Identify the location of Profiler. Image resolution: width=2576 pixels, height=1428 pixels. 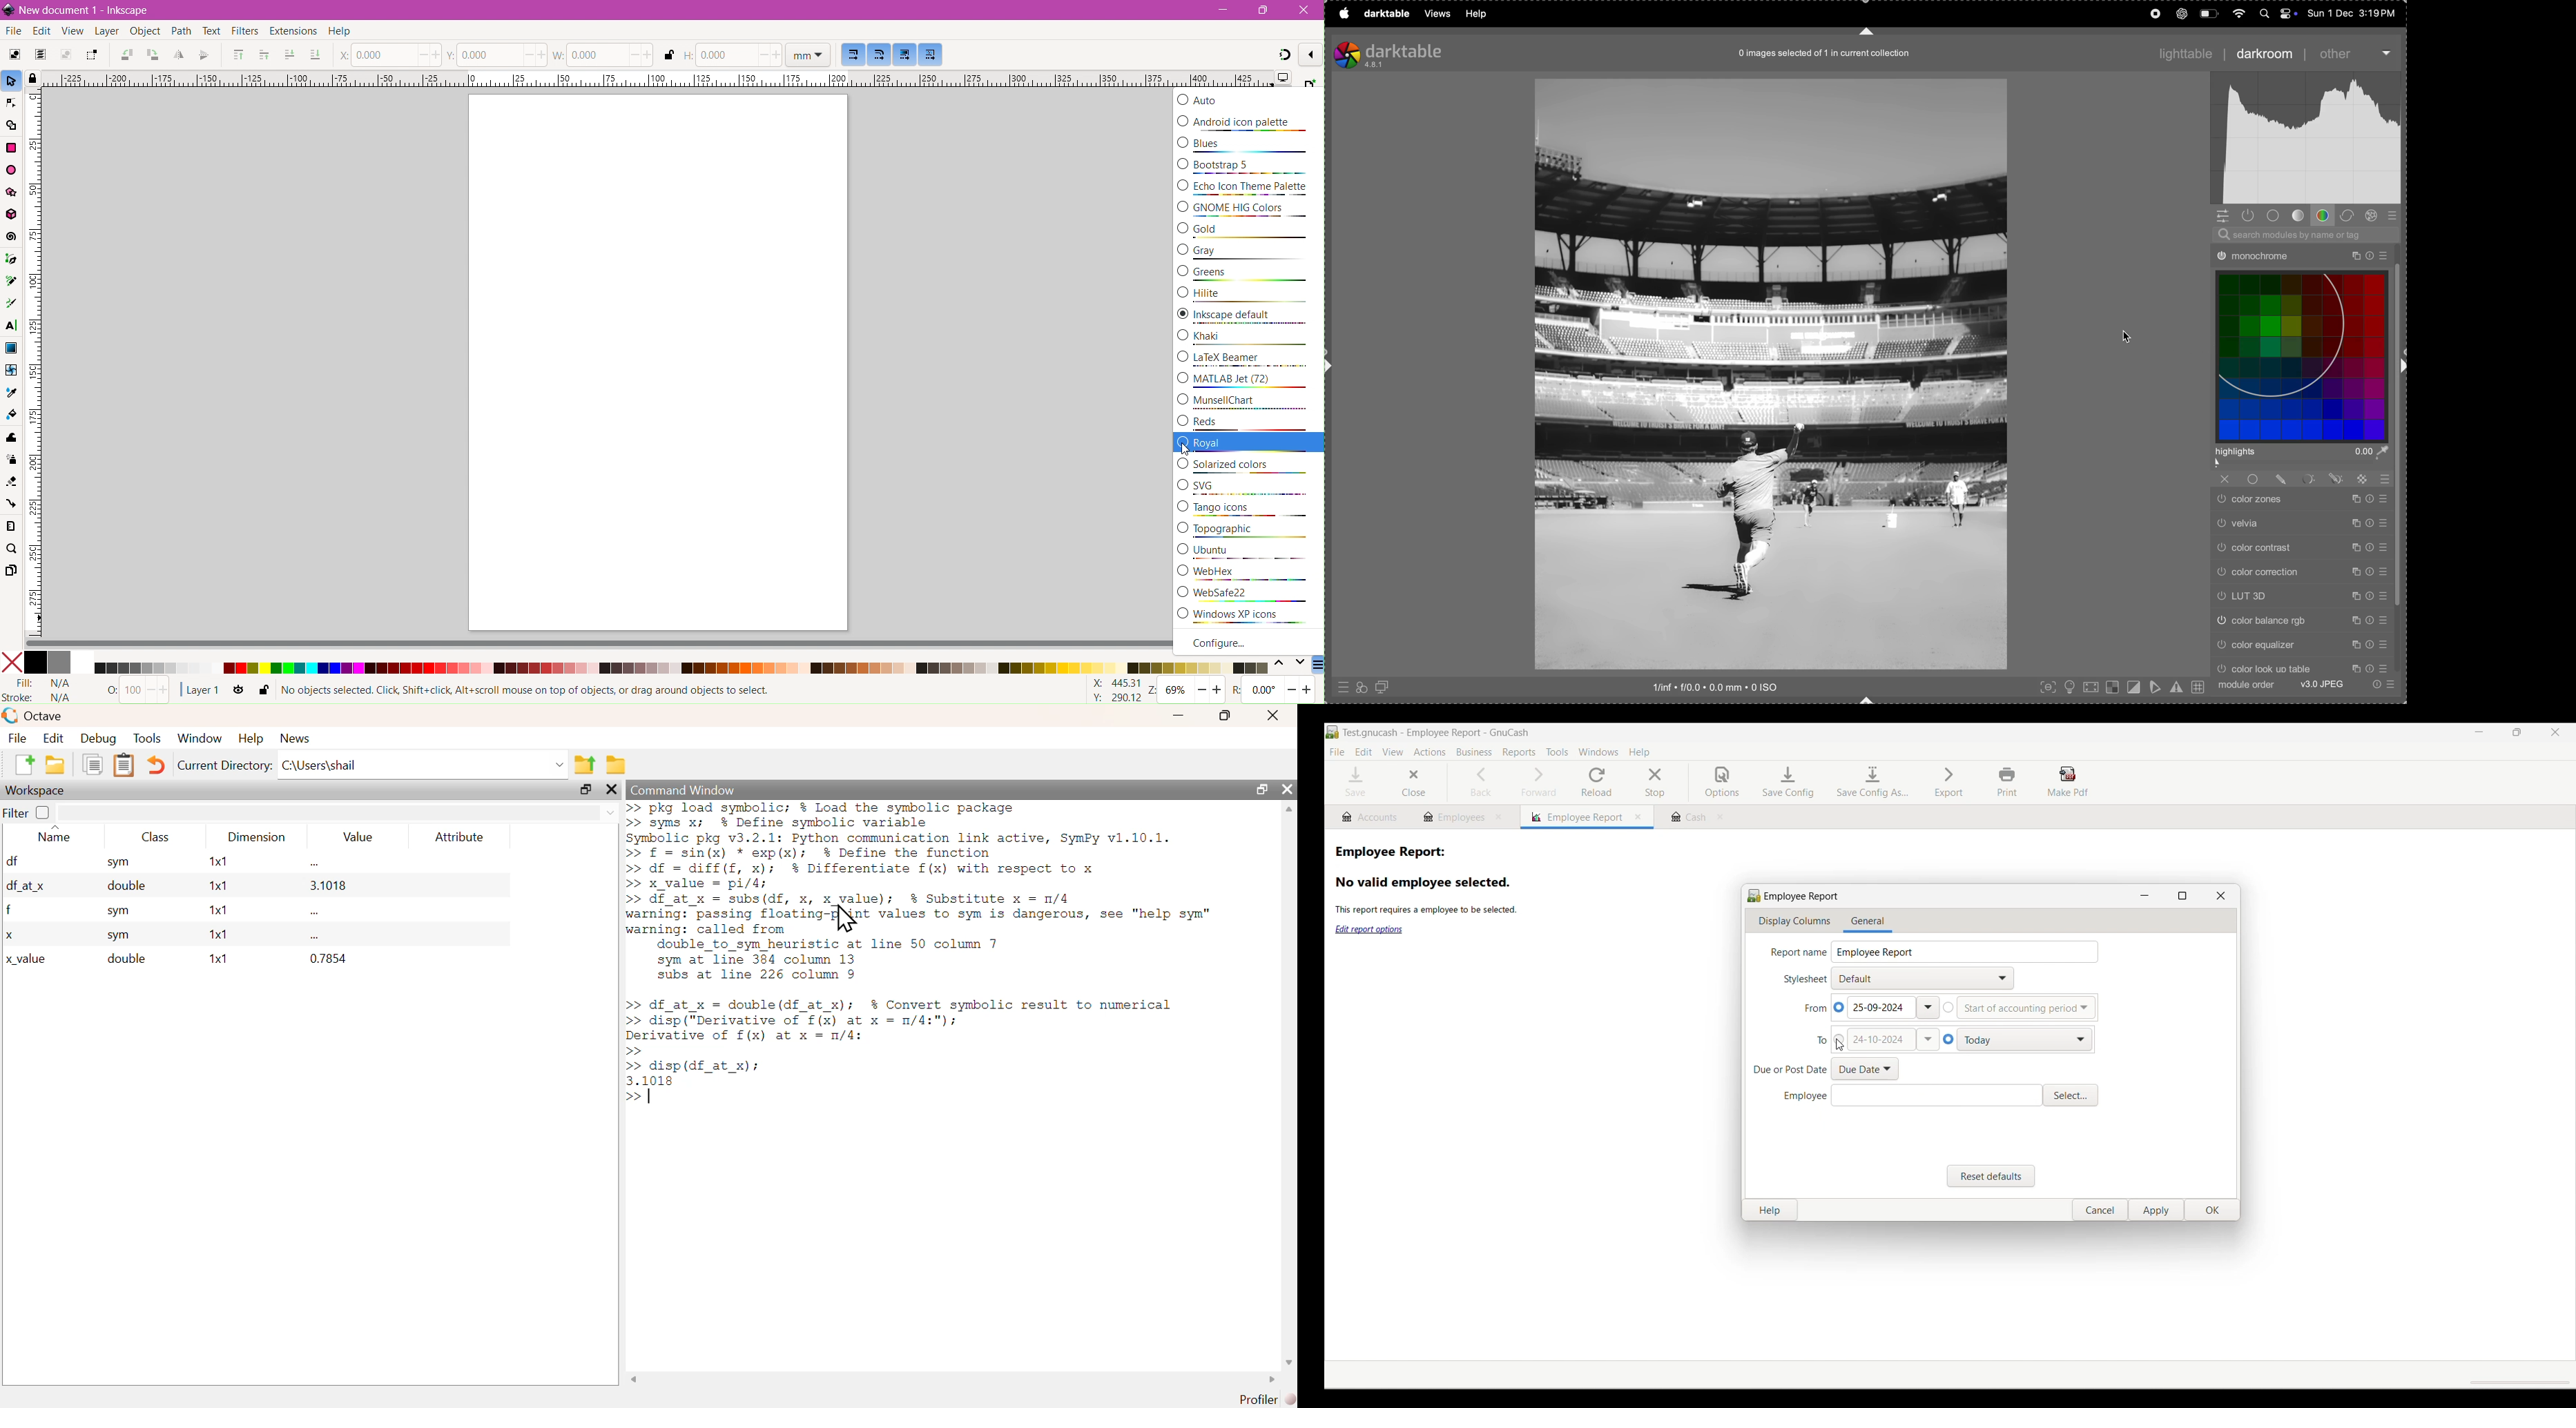
(1256, 1399).